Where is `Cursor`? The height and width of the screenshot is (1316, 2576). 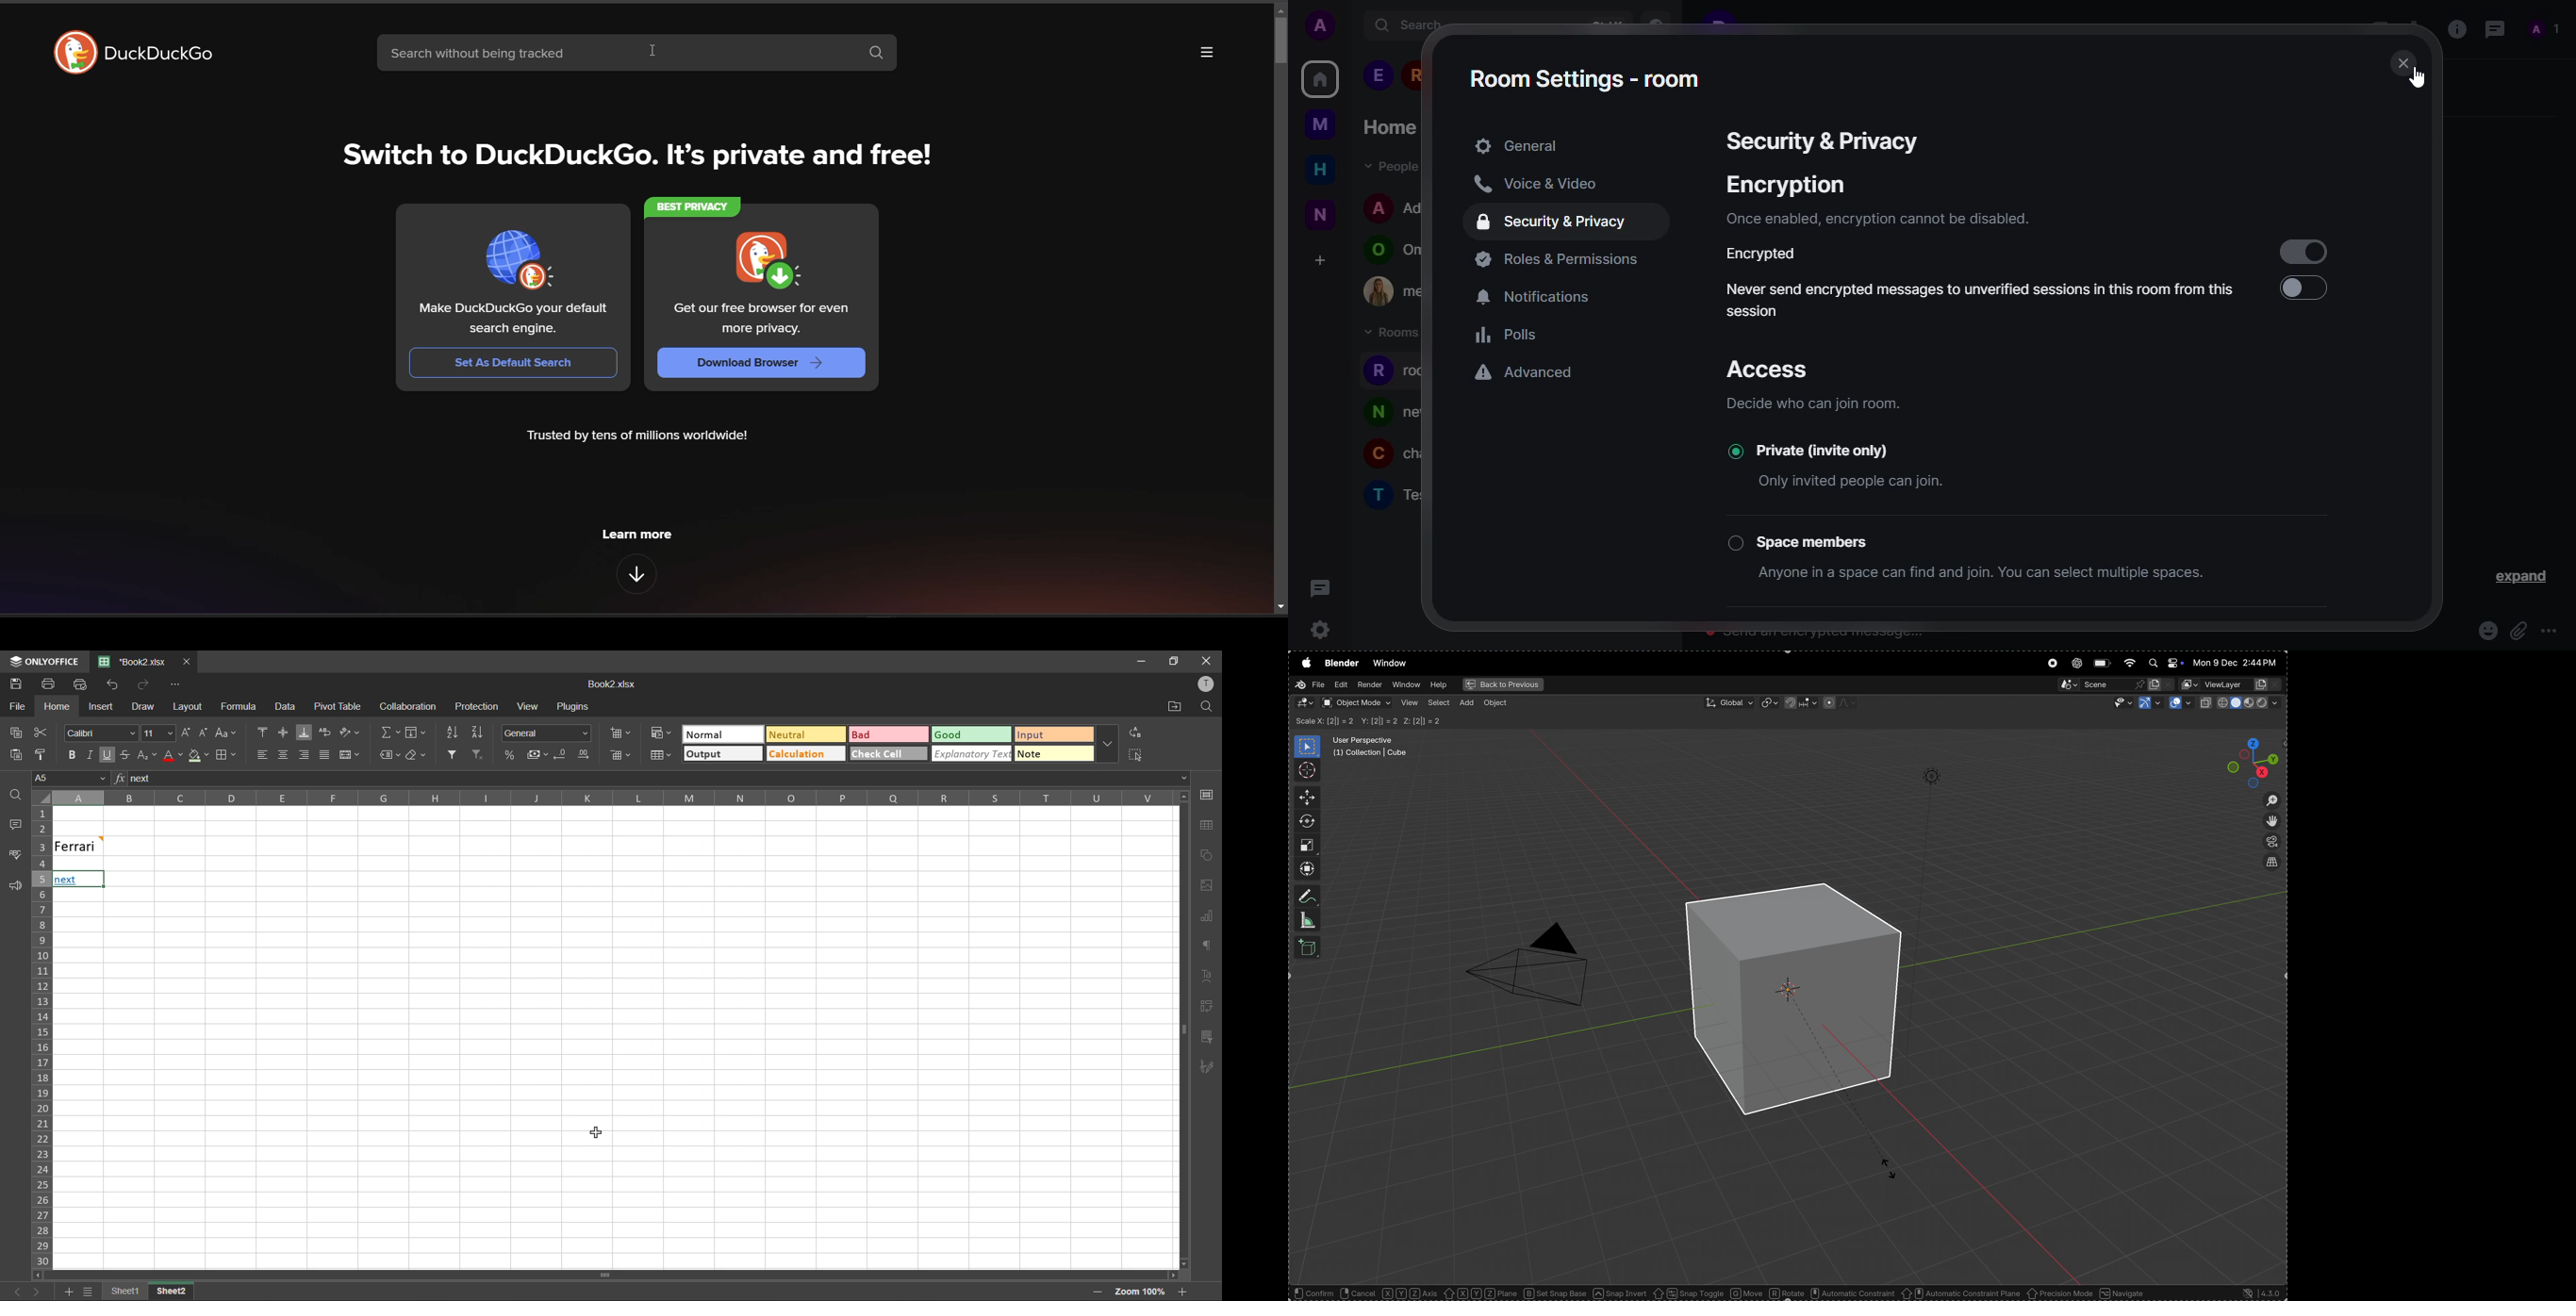 Cursor is located at coordinates (2419, 76).